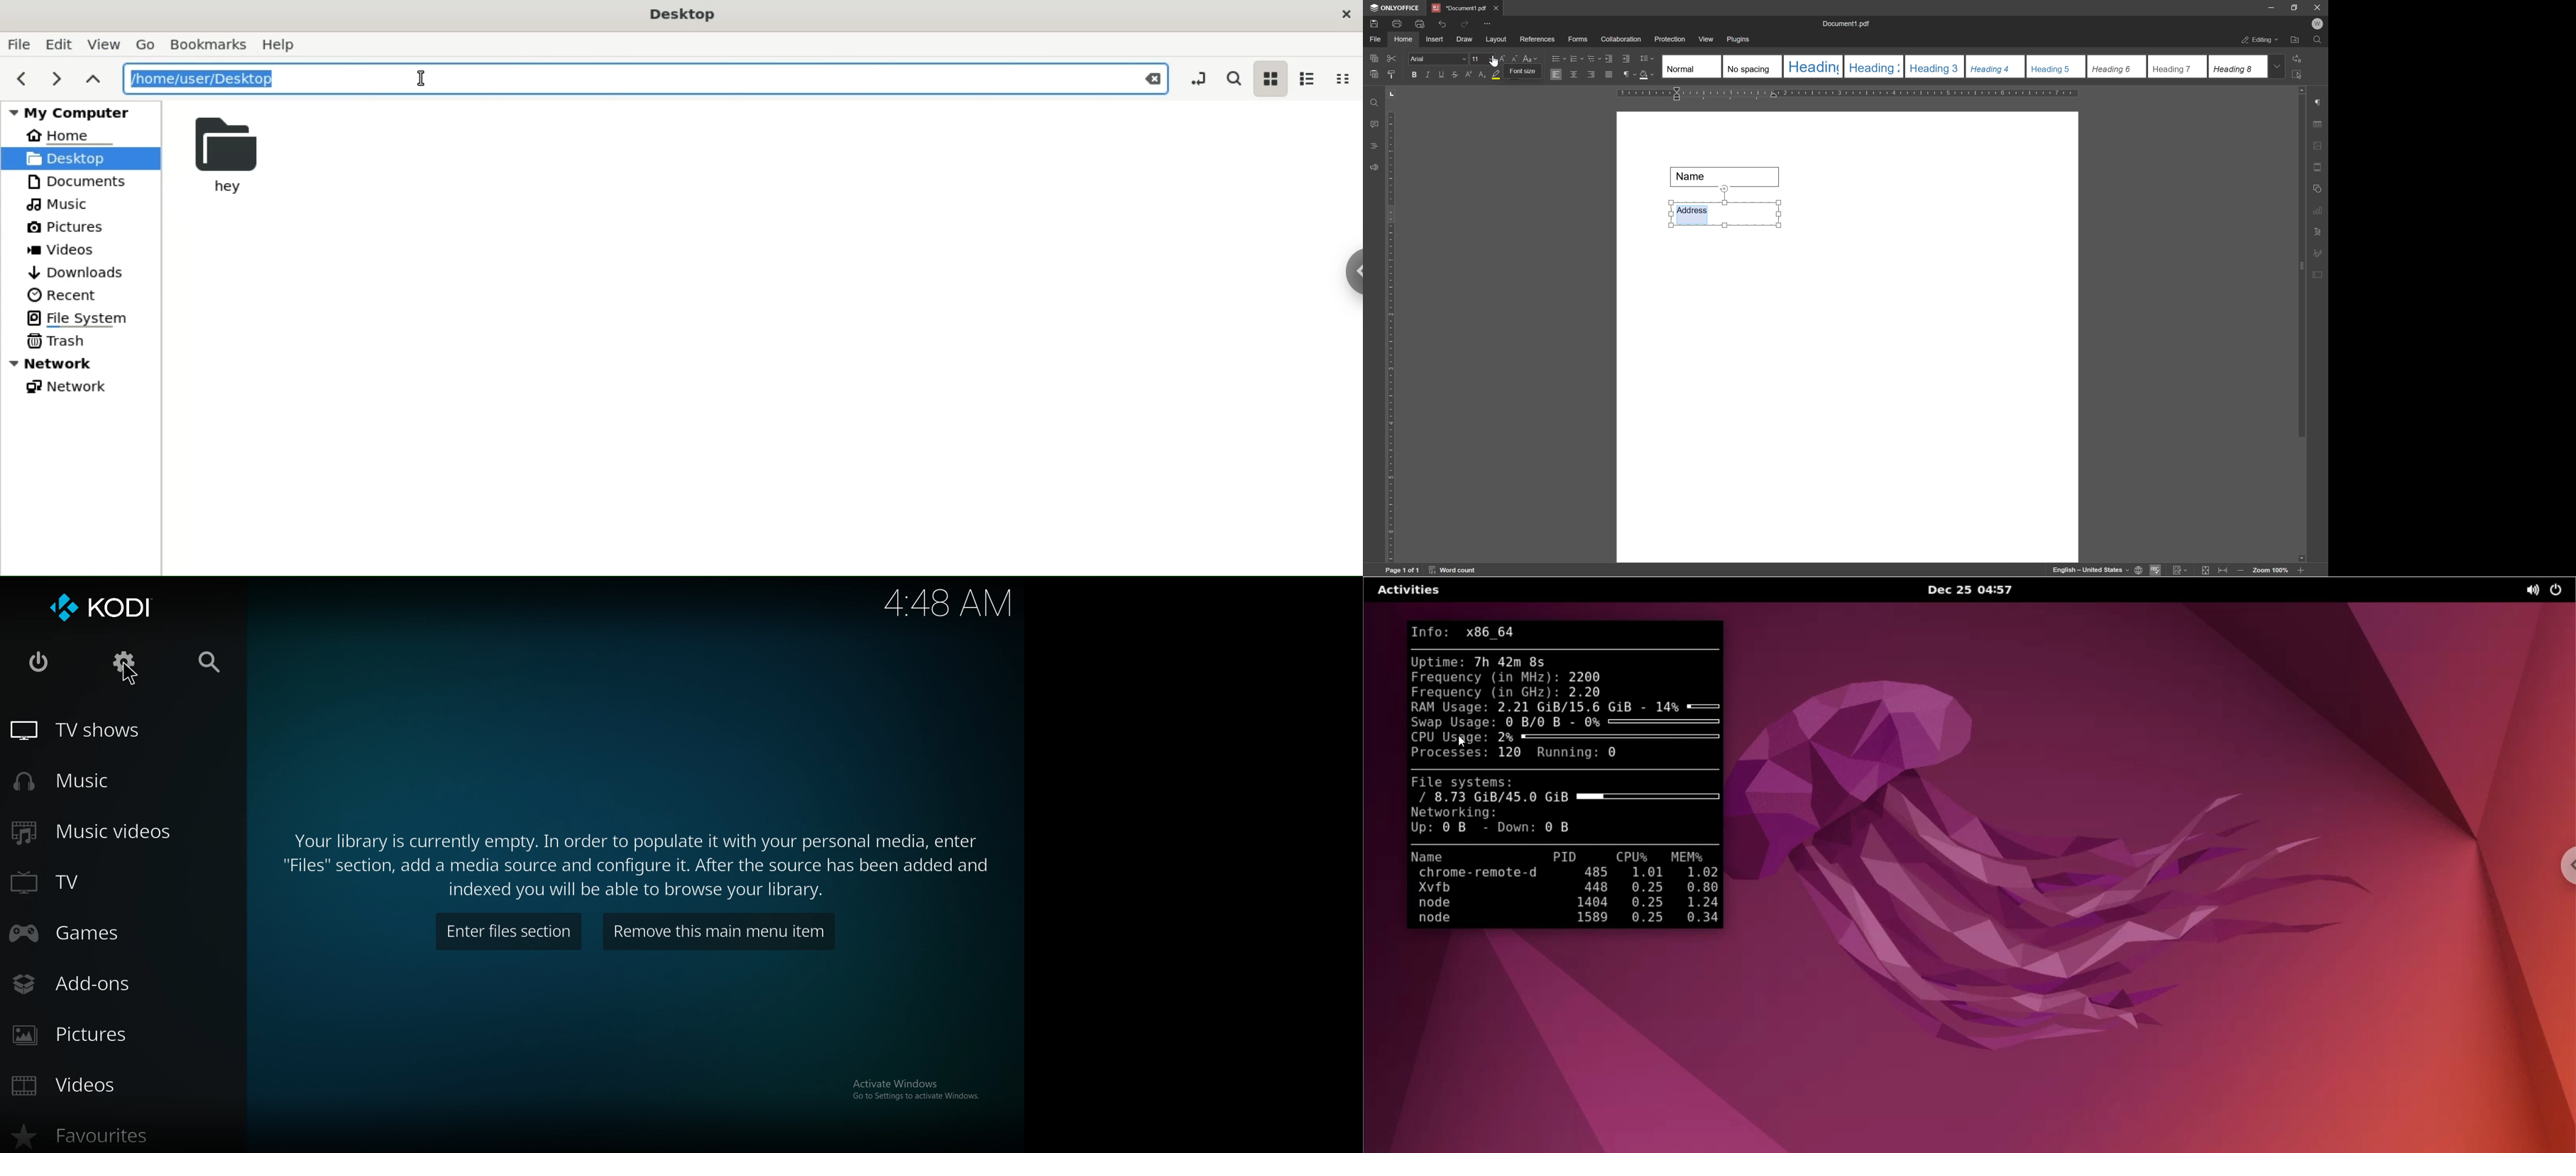 The height and width of the screenshot is (1176, 2576). I want to click on kodi, so click(105, 606).